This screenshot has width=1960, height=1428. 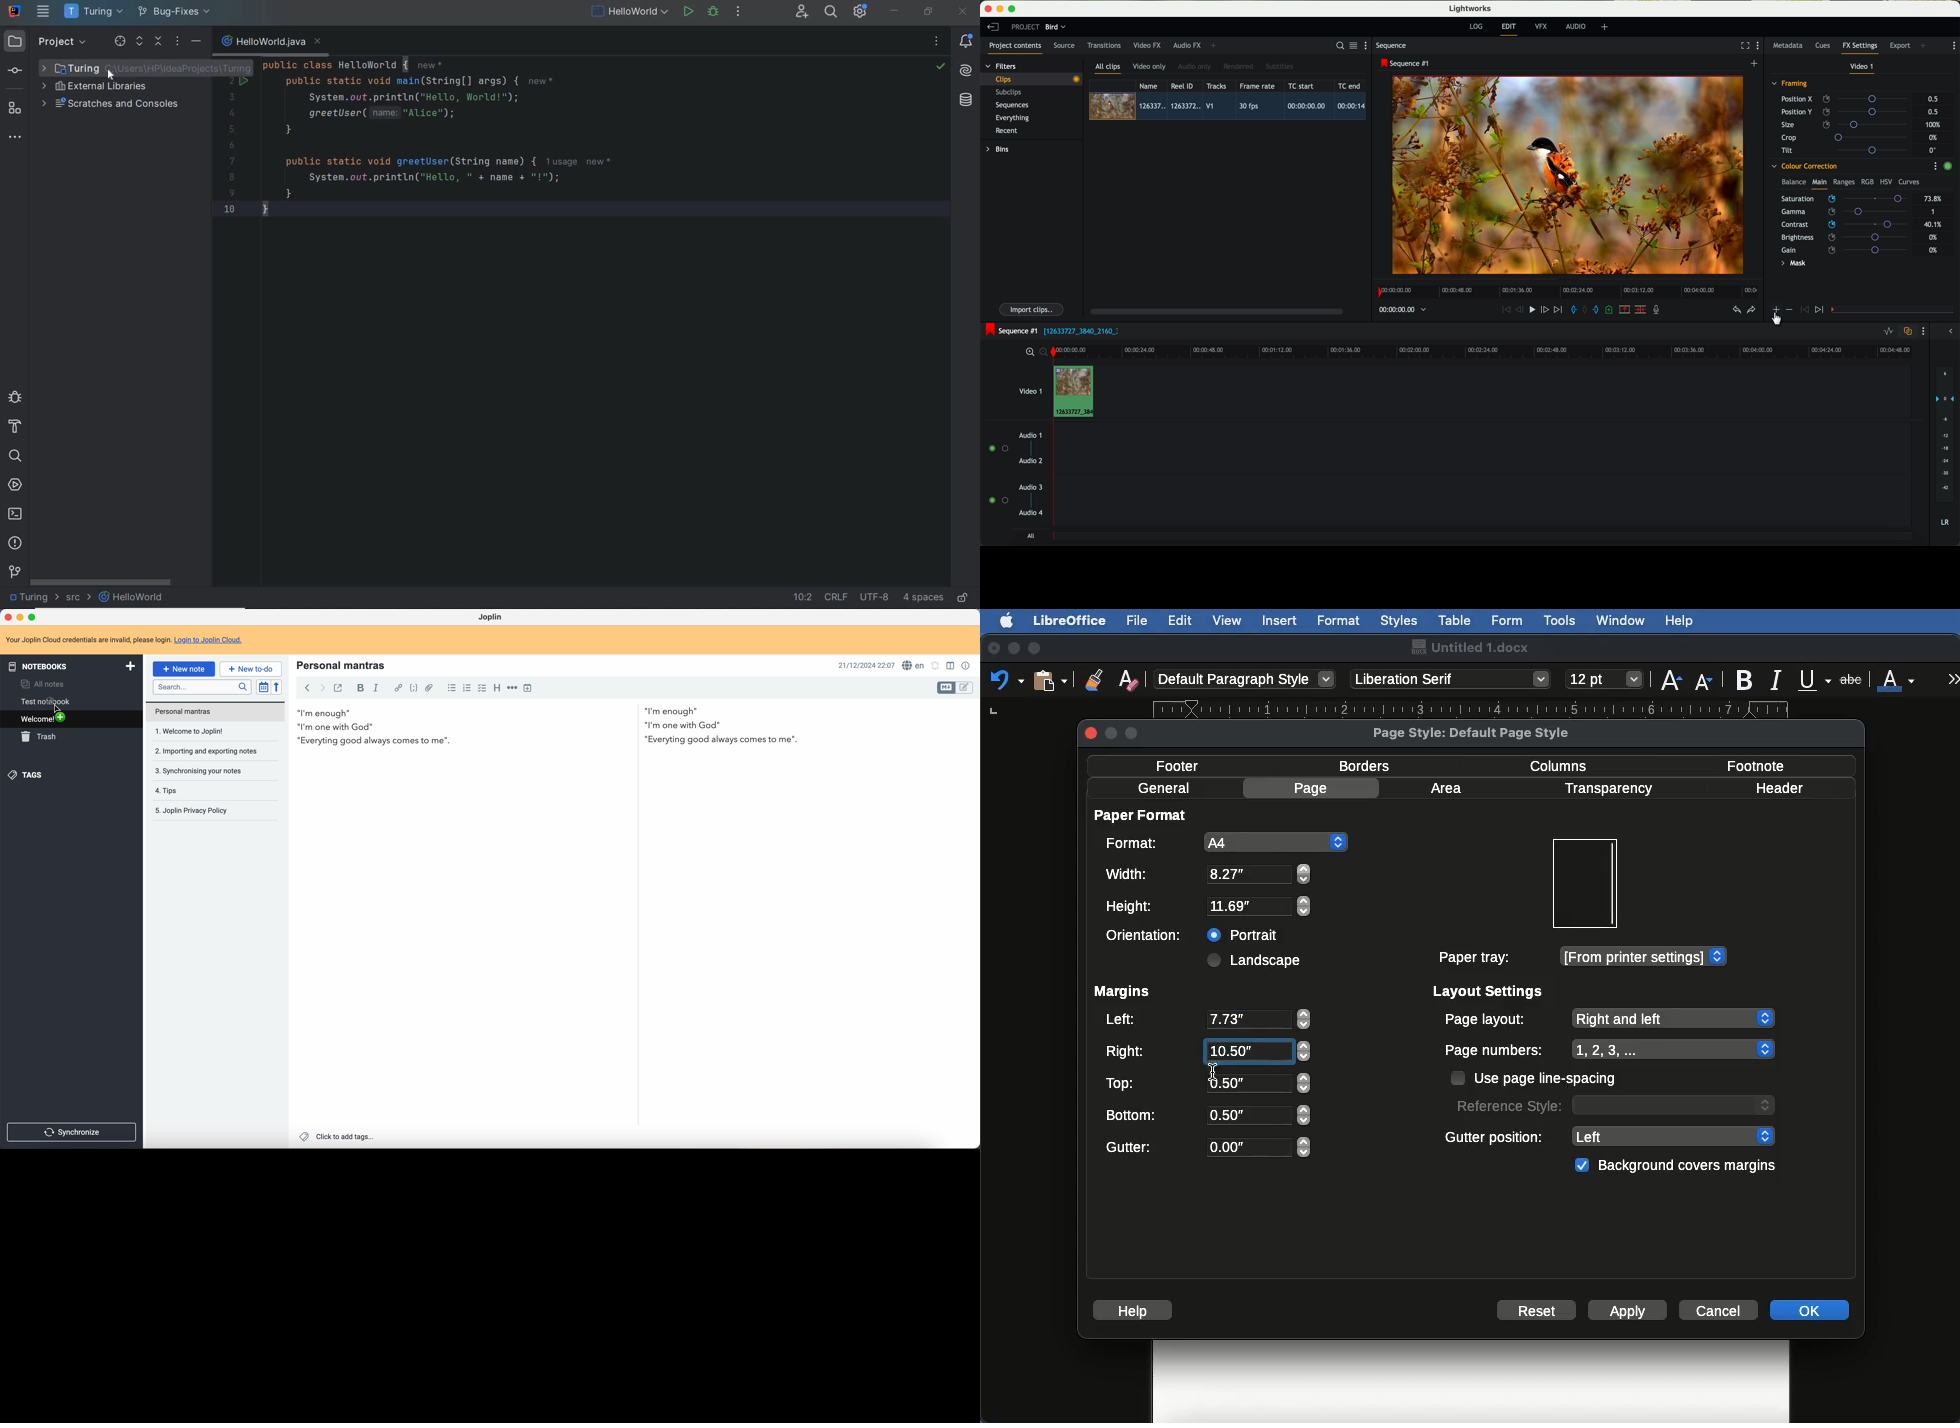 What do you see at coordinates (262, 687) in the screenshot?
I see `toggle sort order field` at bounding box center [262, 687].